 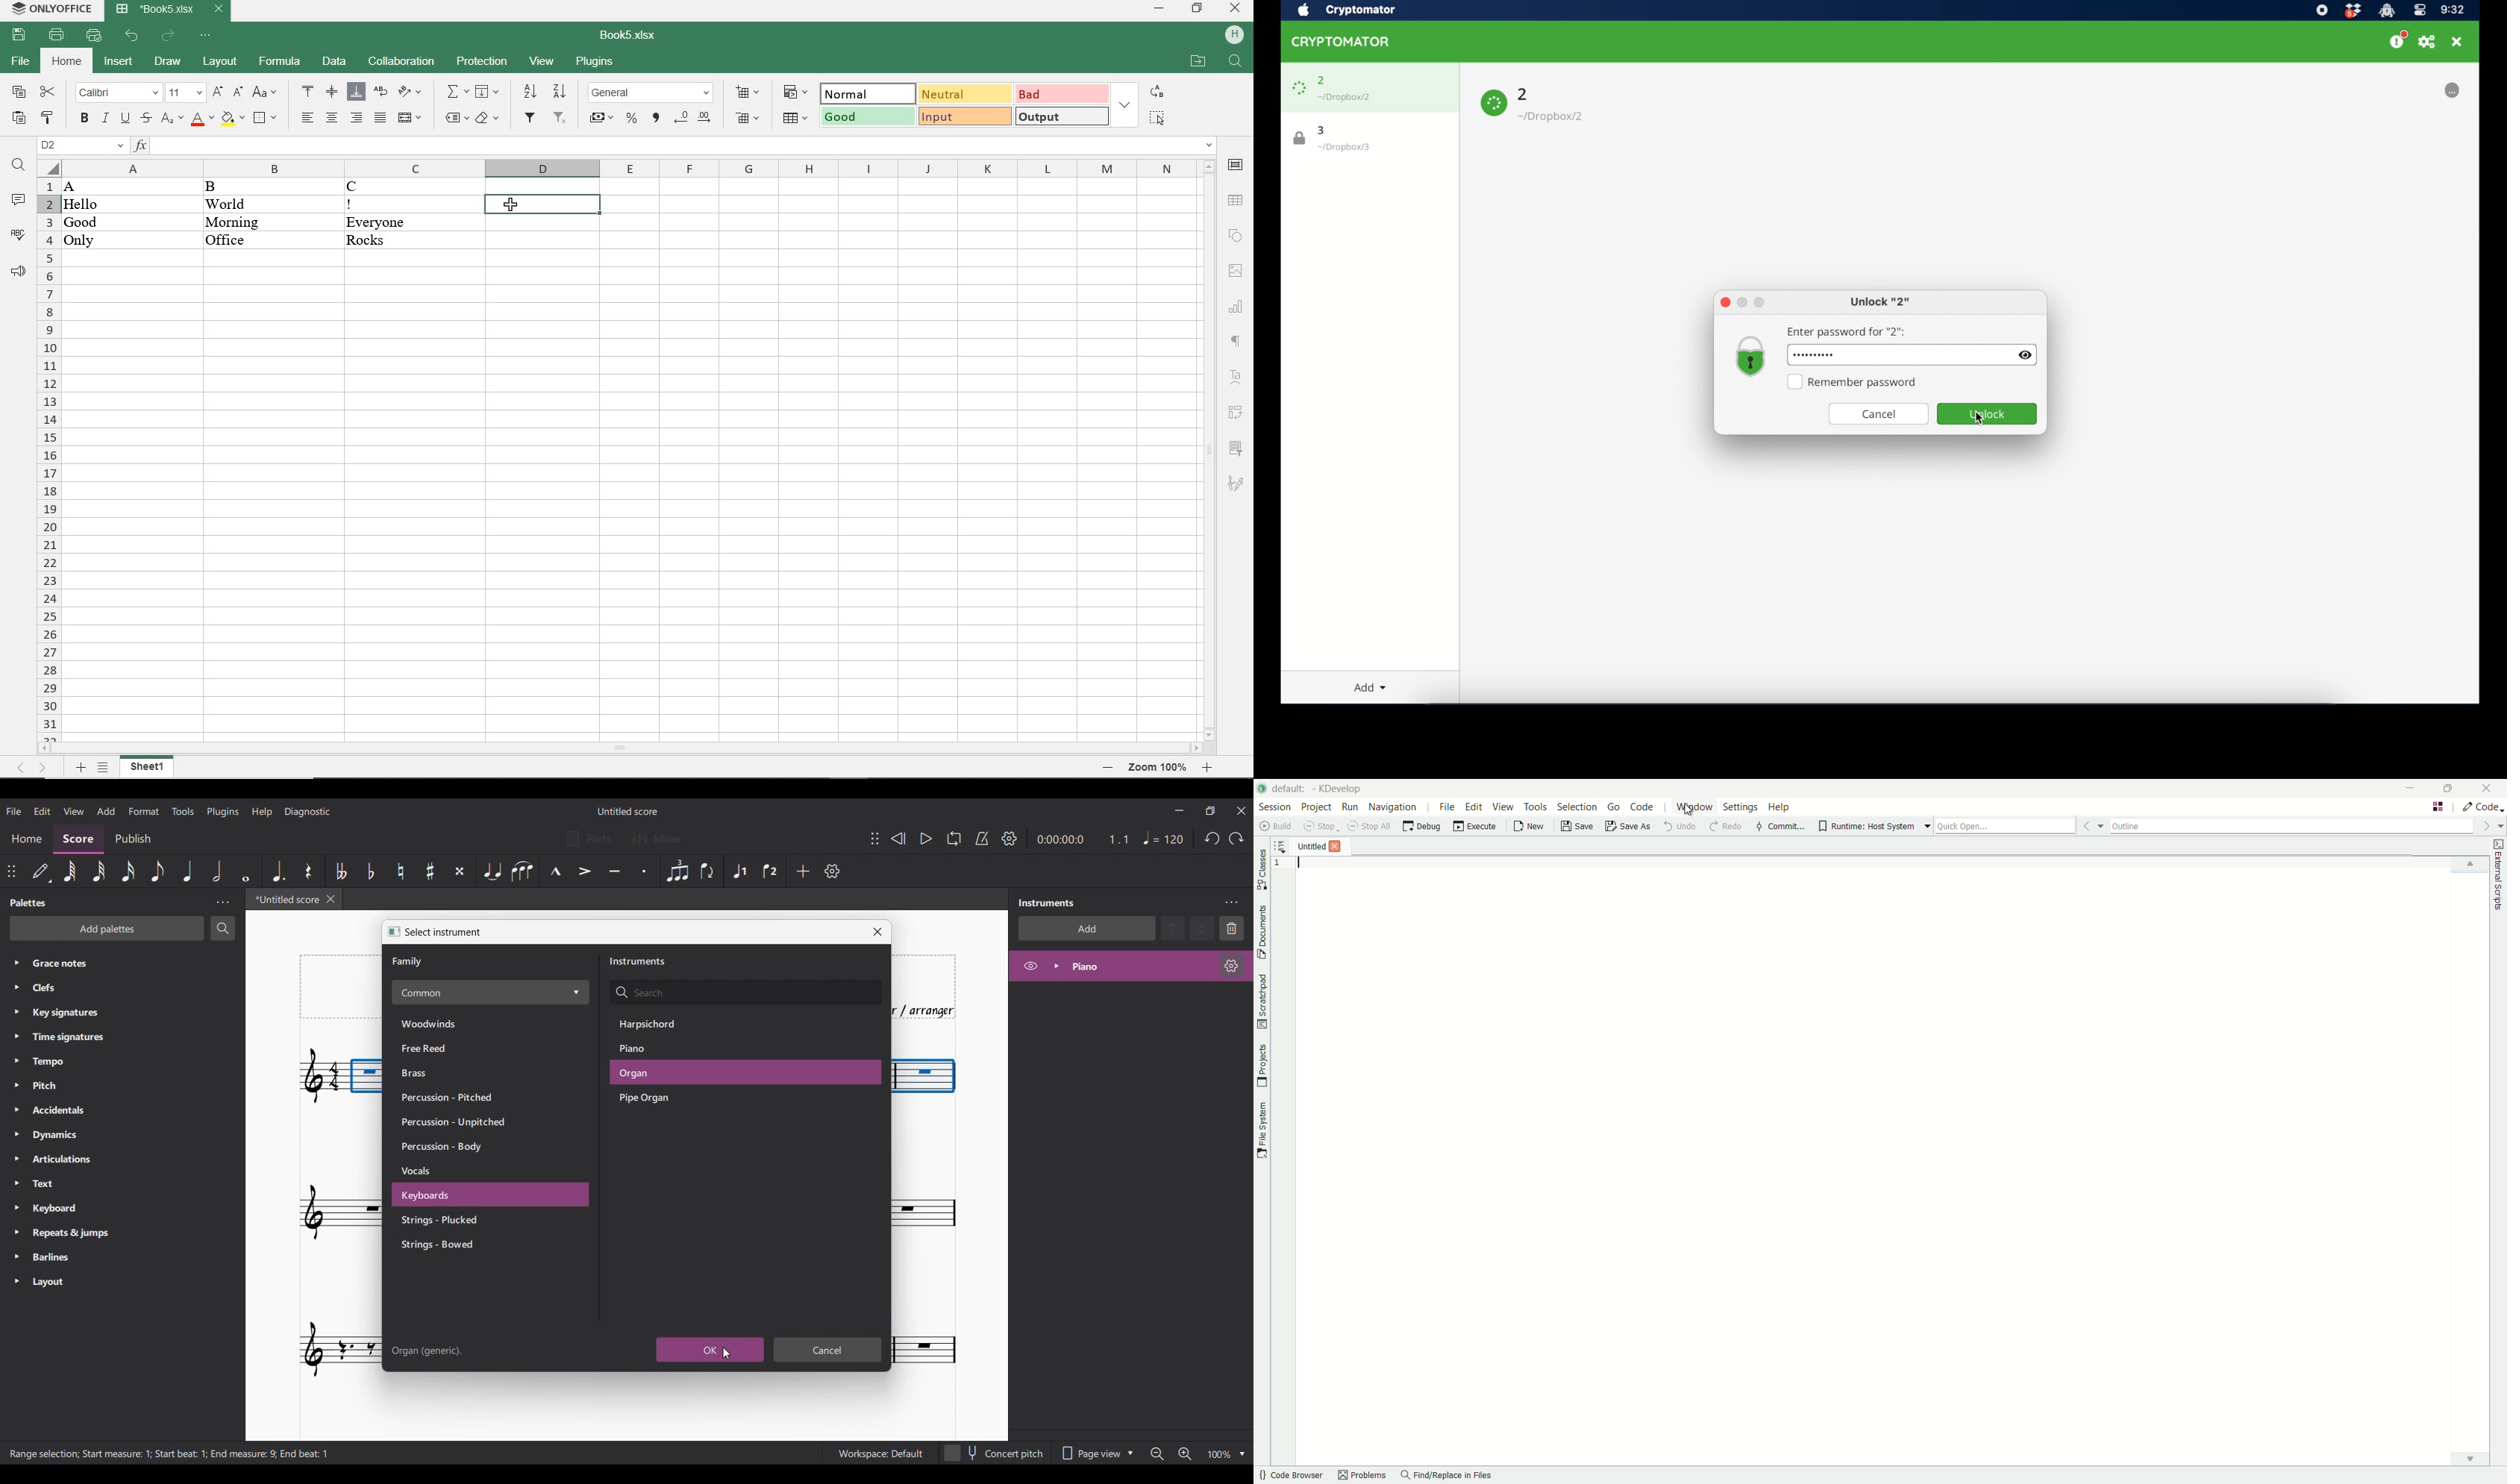 What do you see at coordinates (29, 903) in the screenshot?
I see `Palette title` at bounding box center [29, 903].